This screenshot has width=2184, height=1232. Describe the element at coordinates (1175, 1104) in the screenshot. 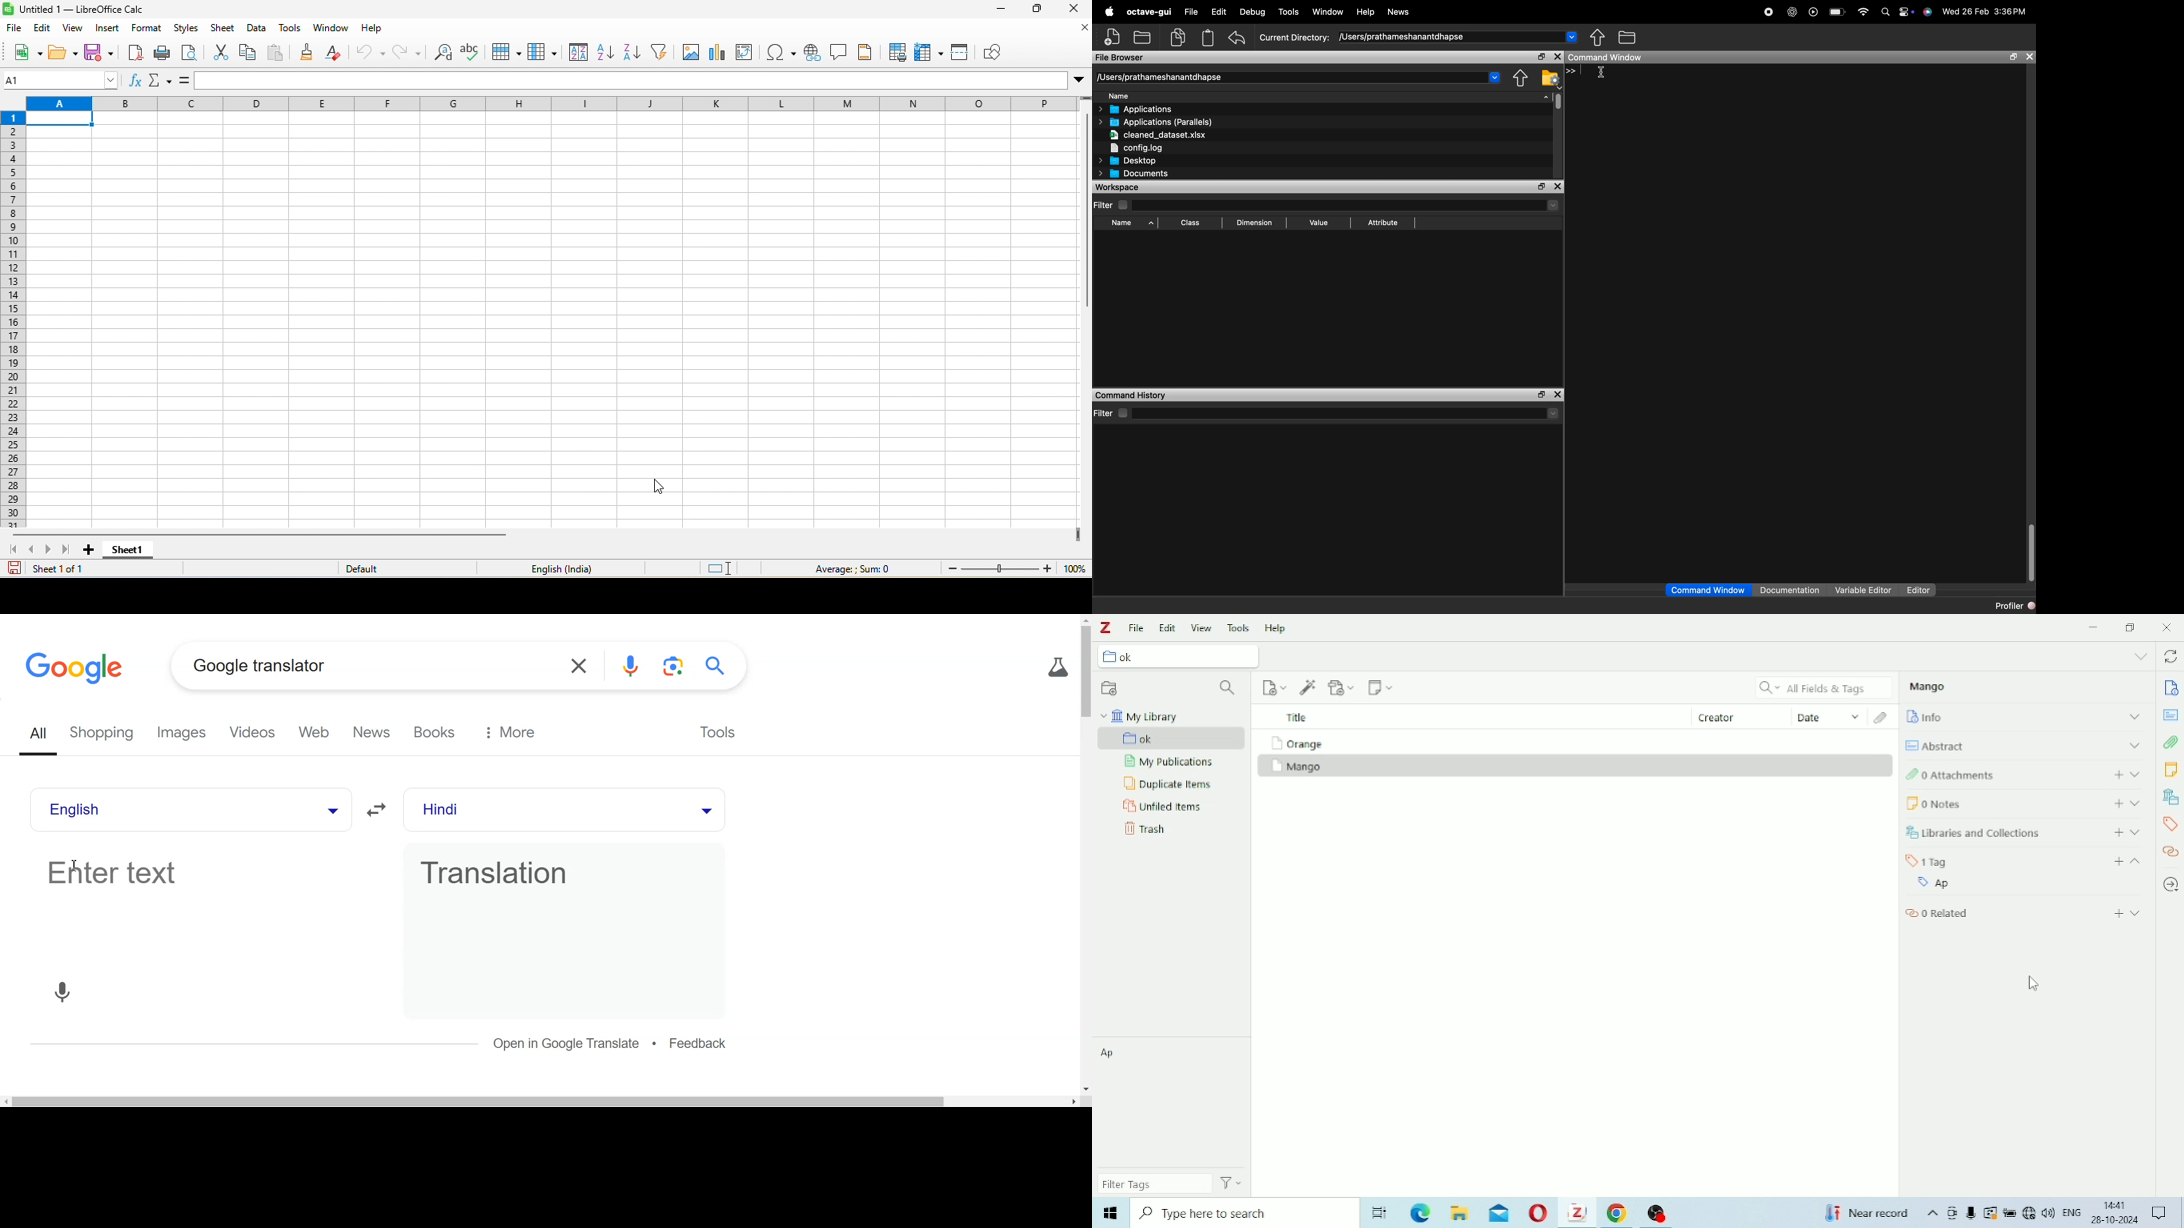

I see `No tags to display` at that location.